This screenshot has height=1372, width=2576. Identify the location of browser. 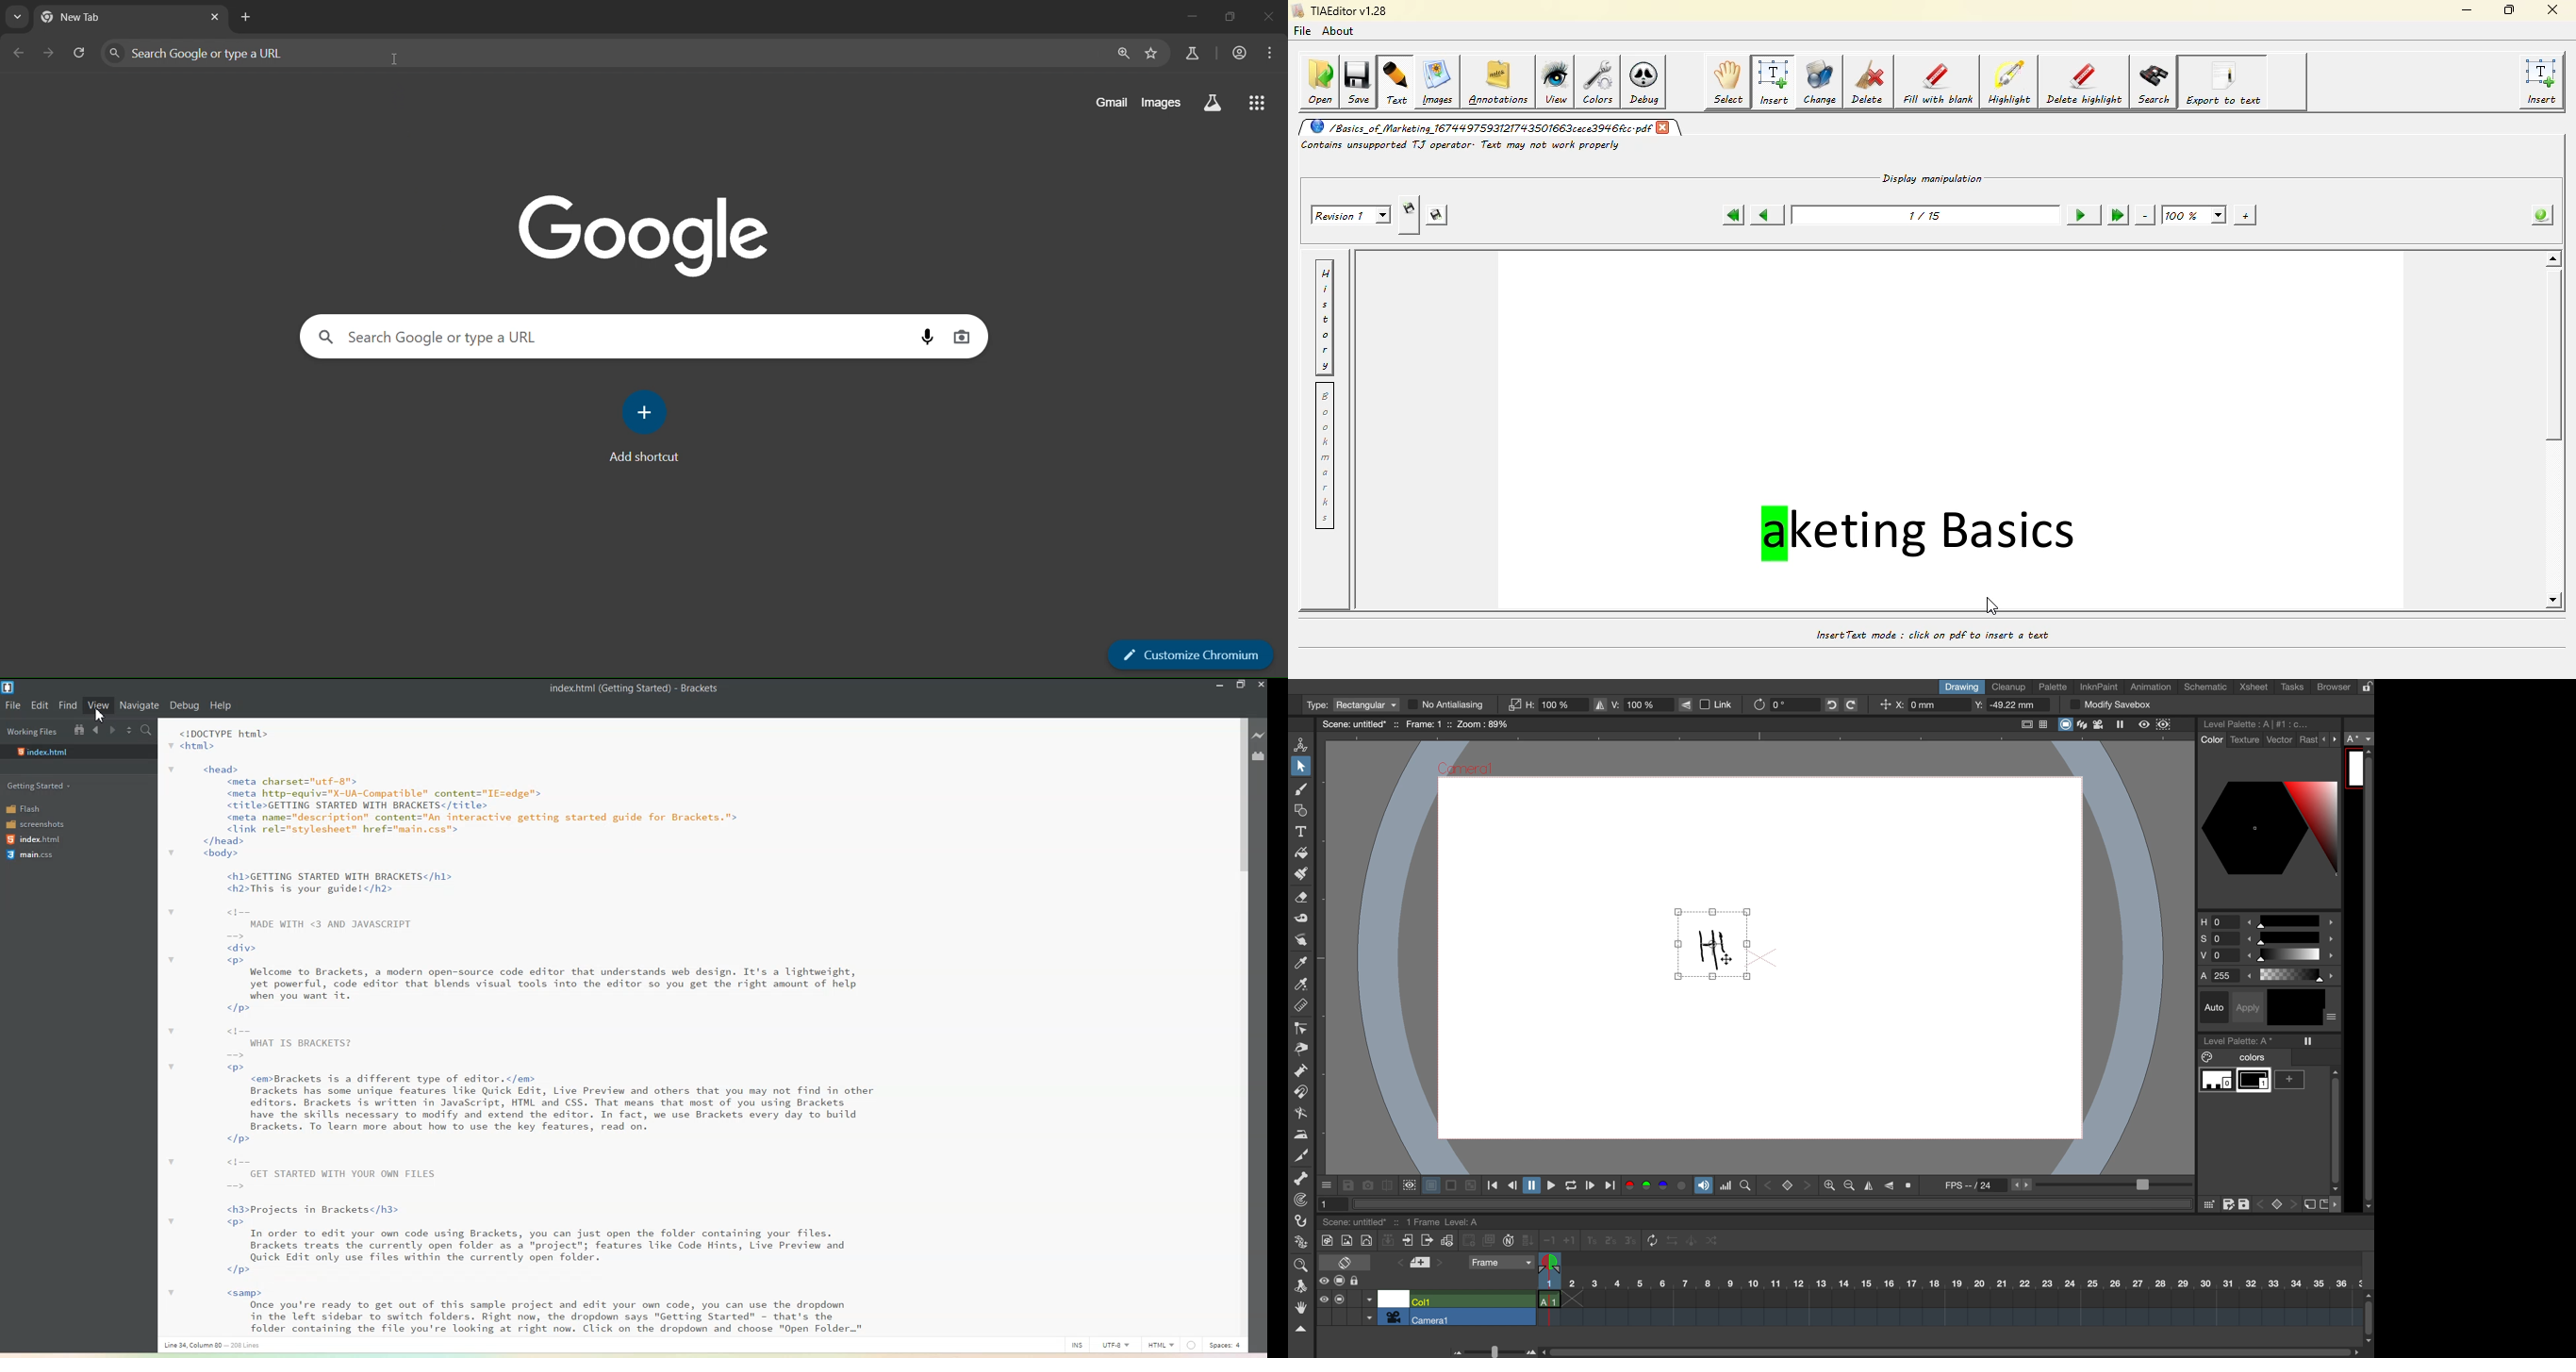
(2327, 686).